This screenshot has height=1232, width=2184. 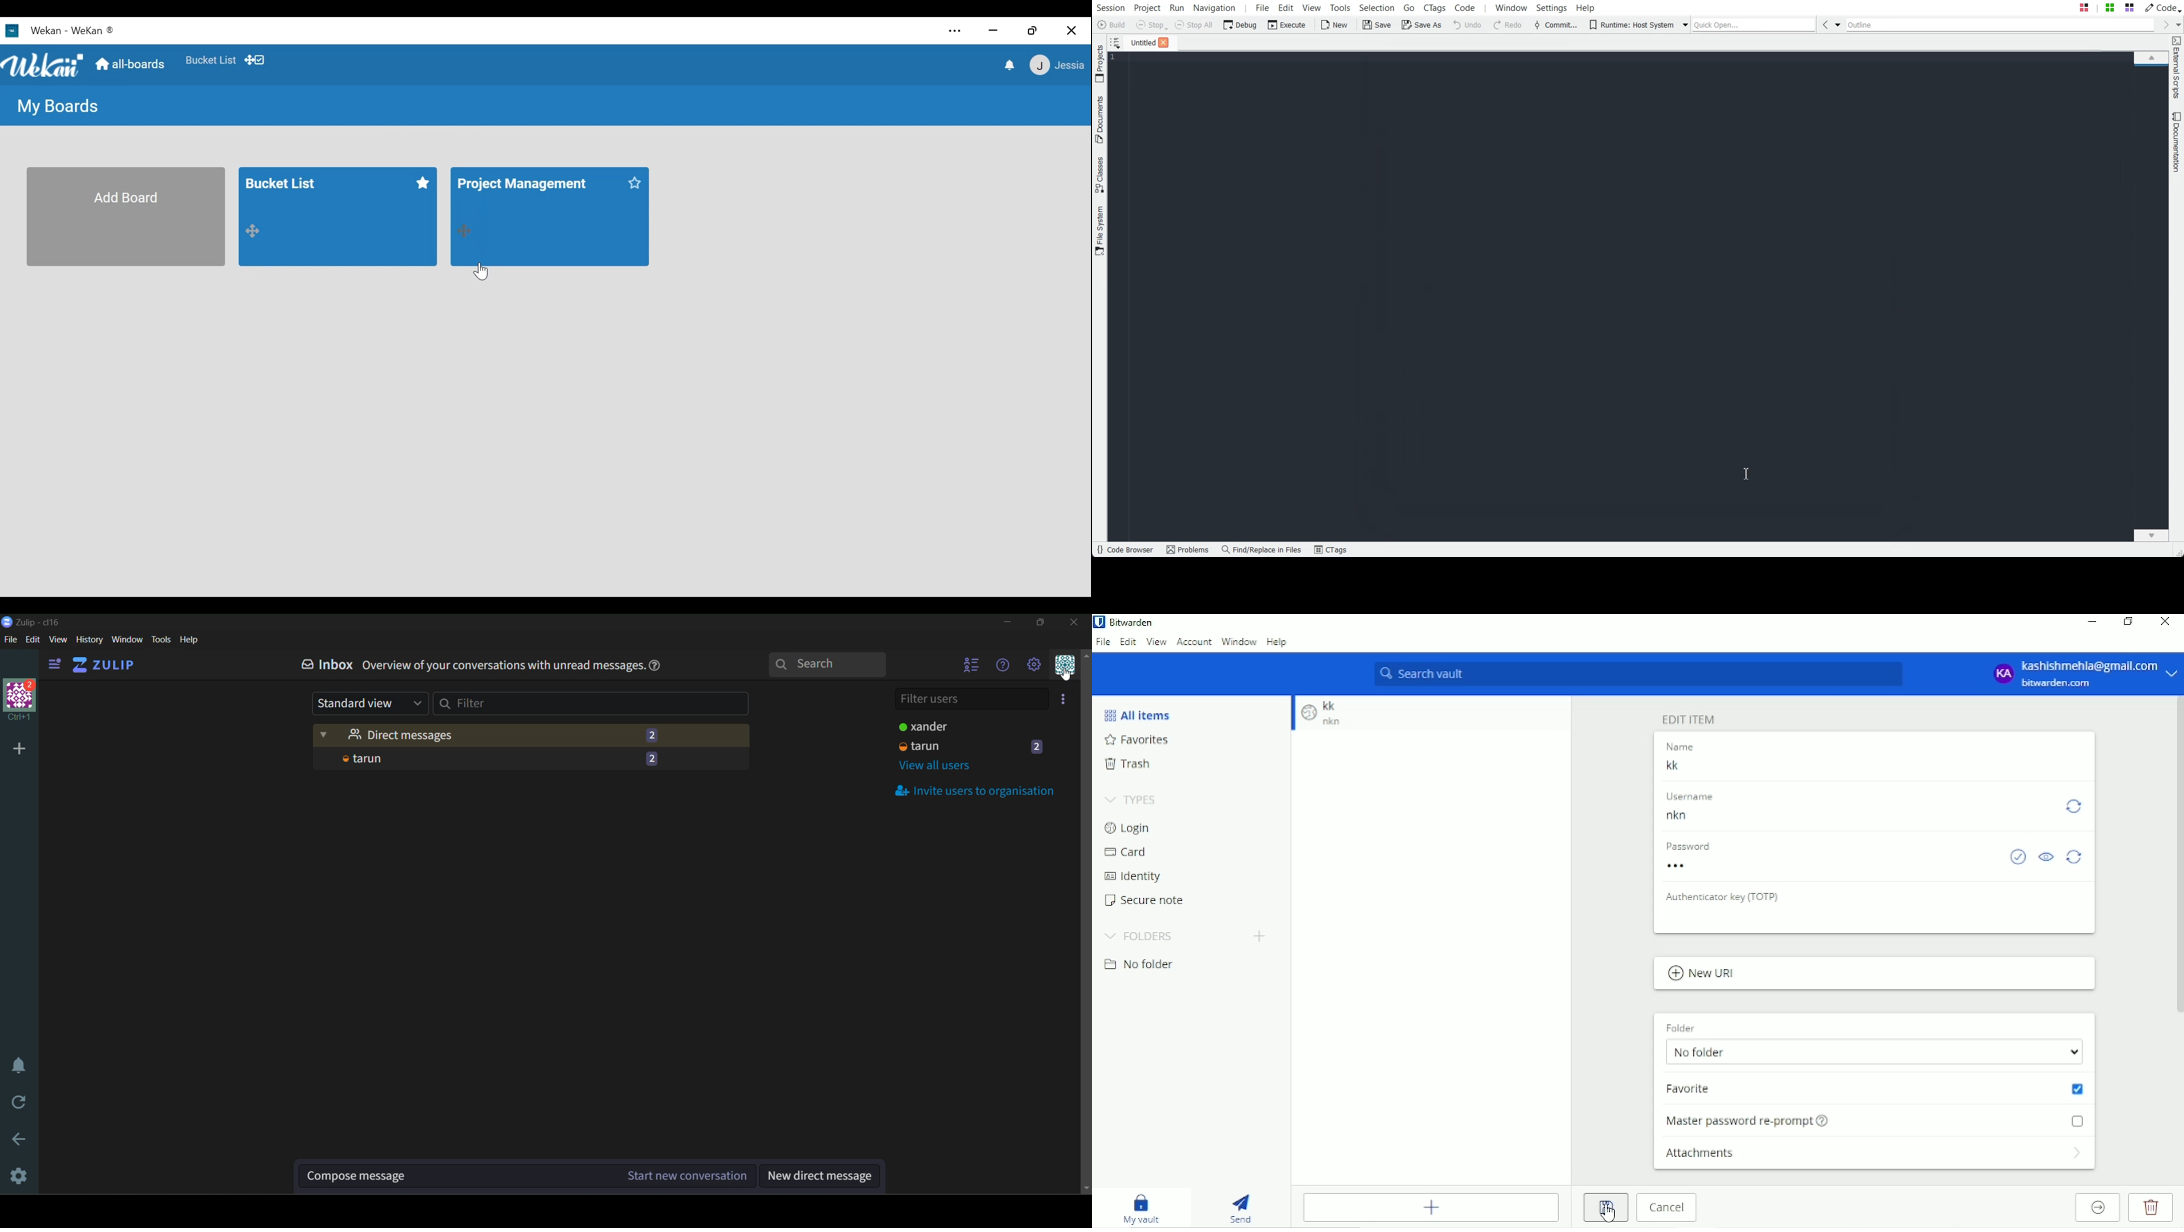 What do you see at coordinates (1142, 1209) in the screenshot?
I see `My vault` at bounding box center [1142, 1209].